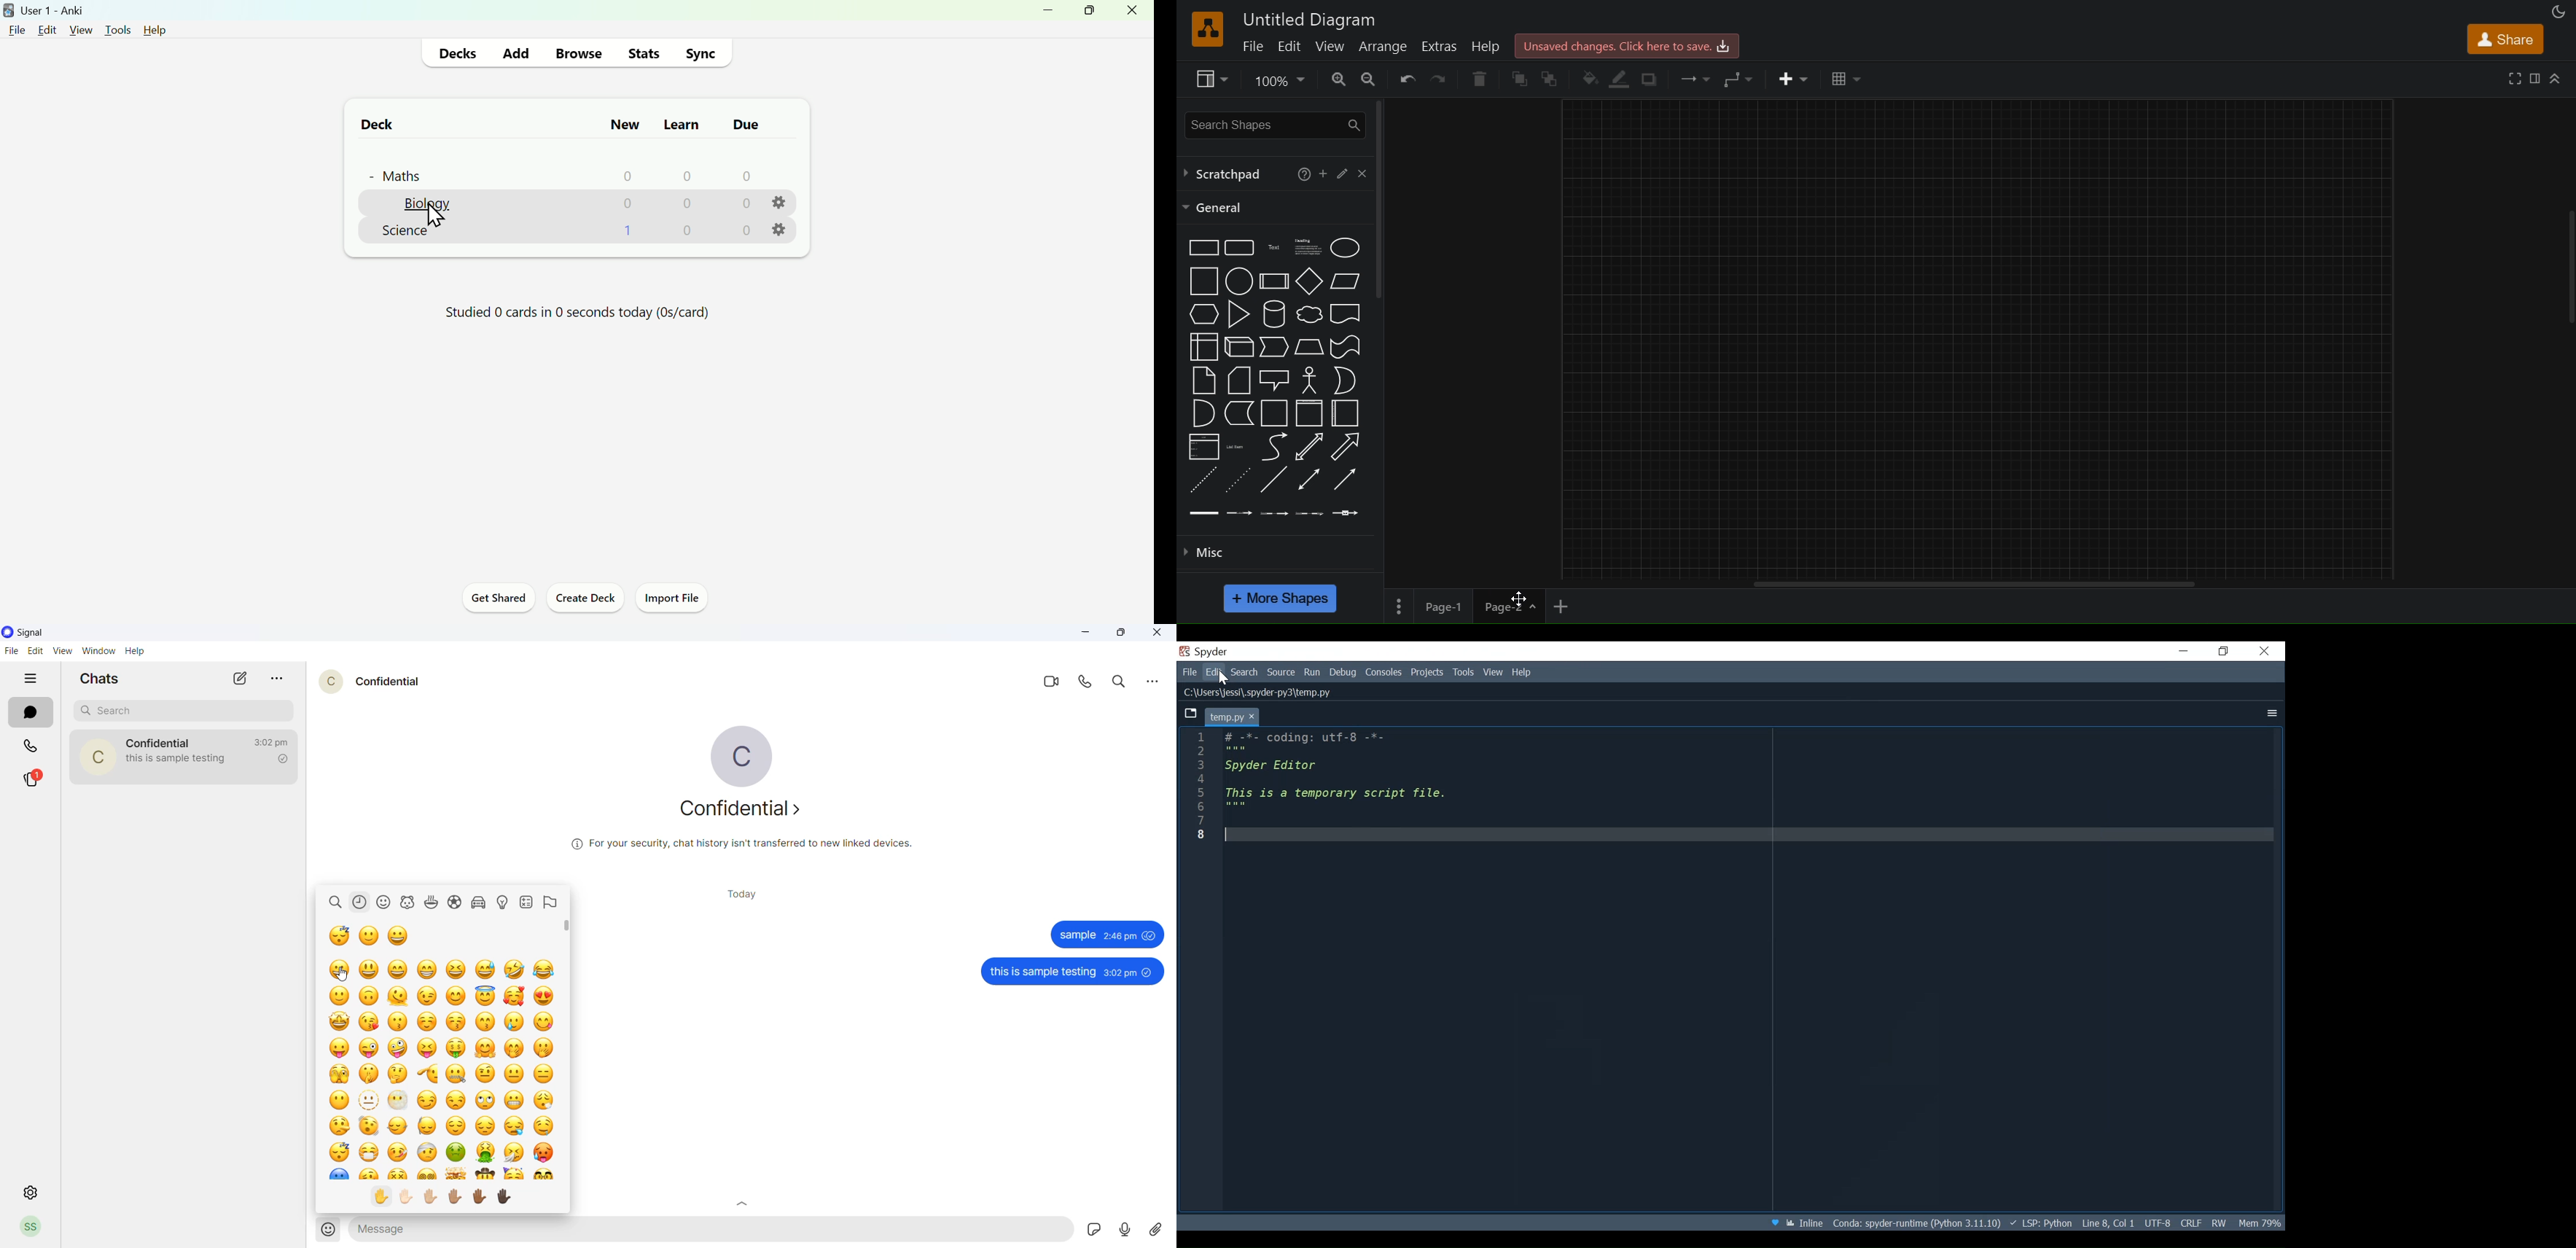 Image resolution: width=2576 pixels, height=1260 pixels. I want to click on or, so click(1346, 380).